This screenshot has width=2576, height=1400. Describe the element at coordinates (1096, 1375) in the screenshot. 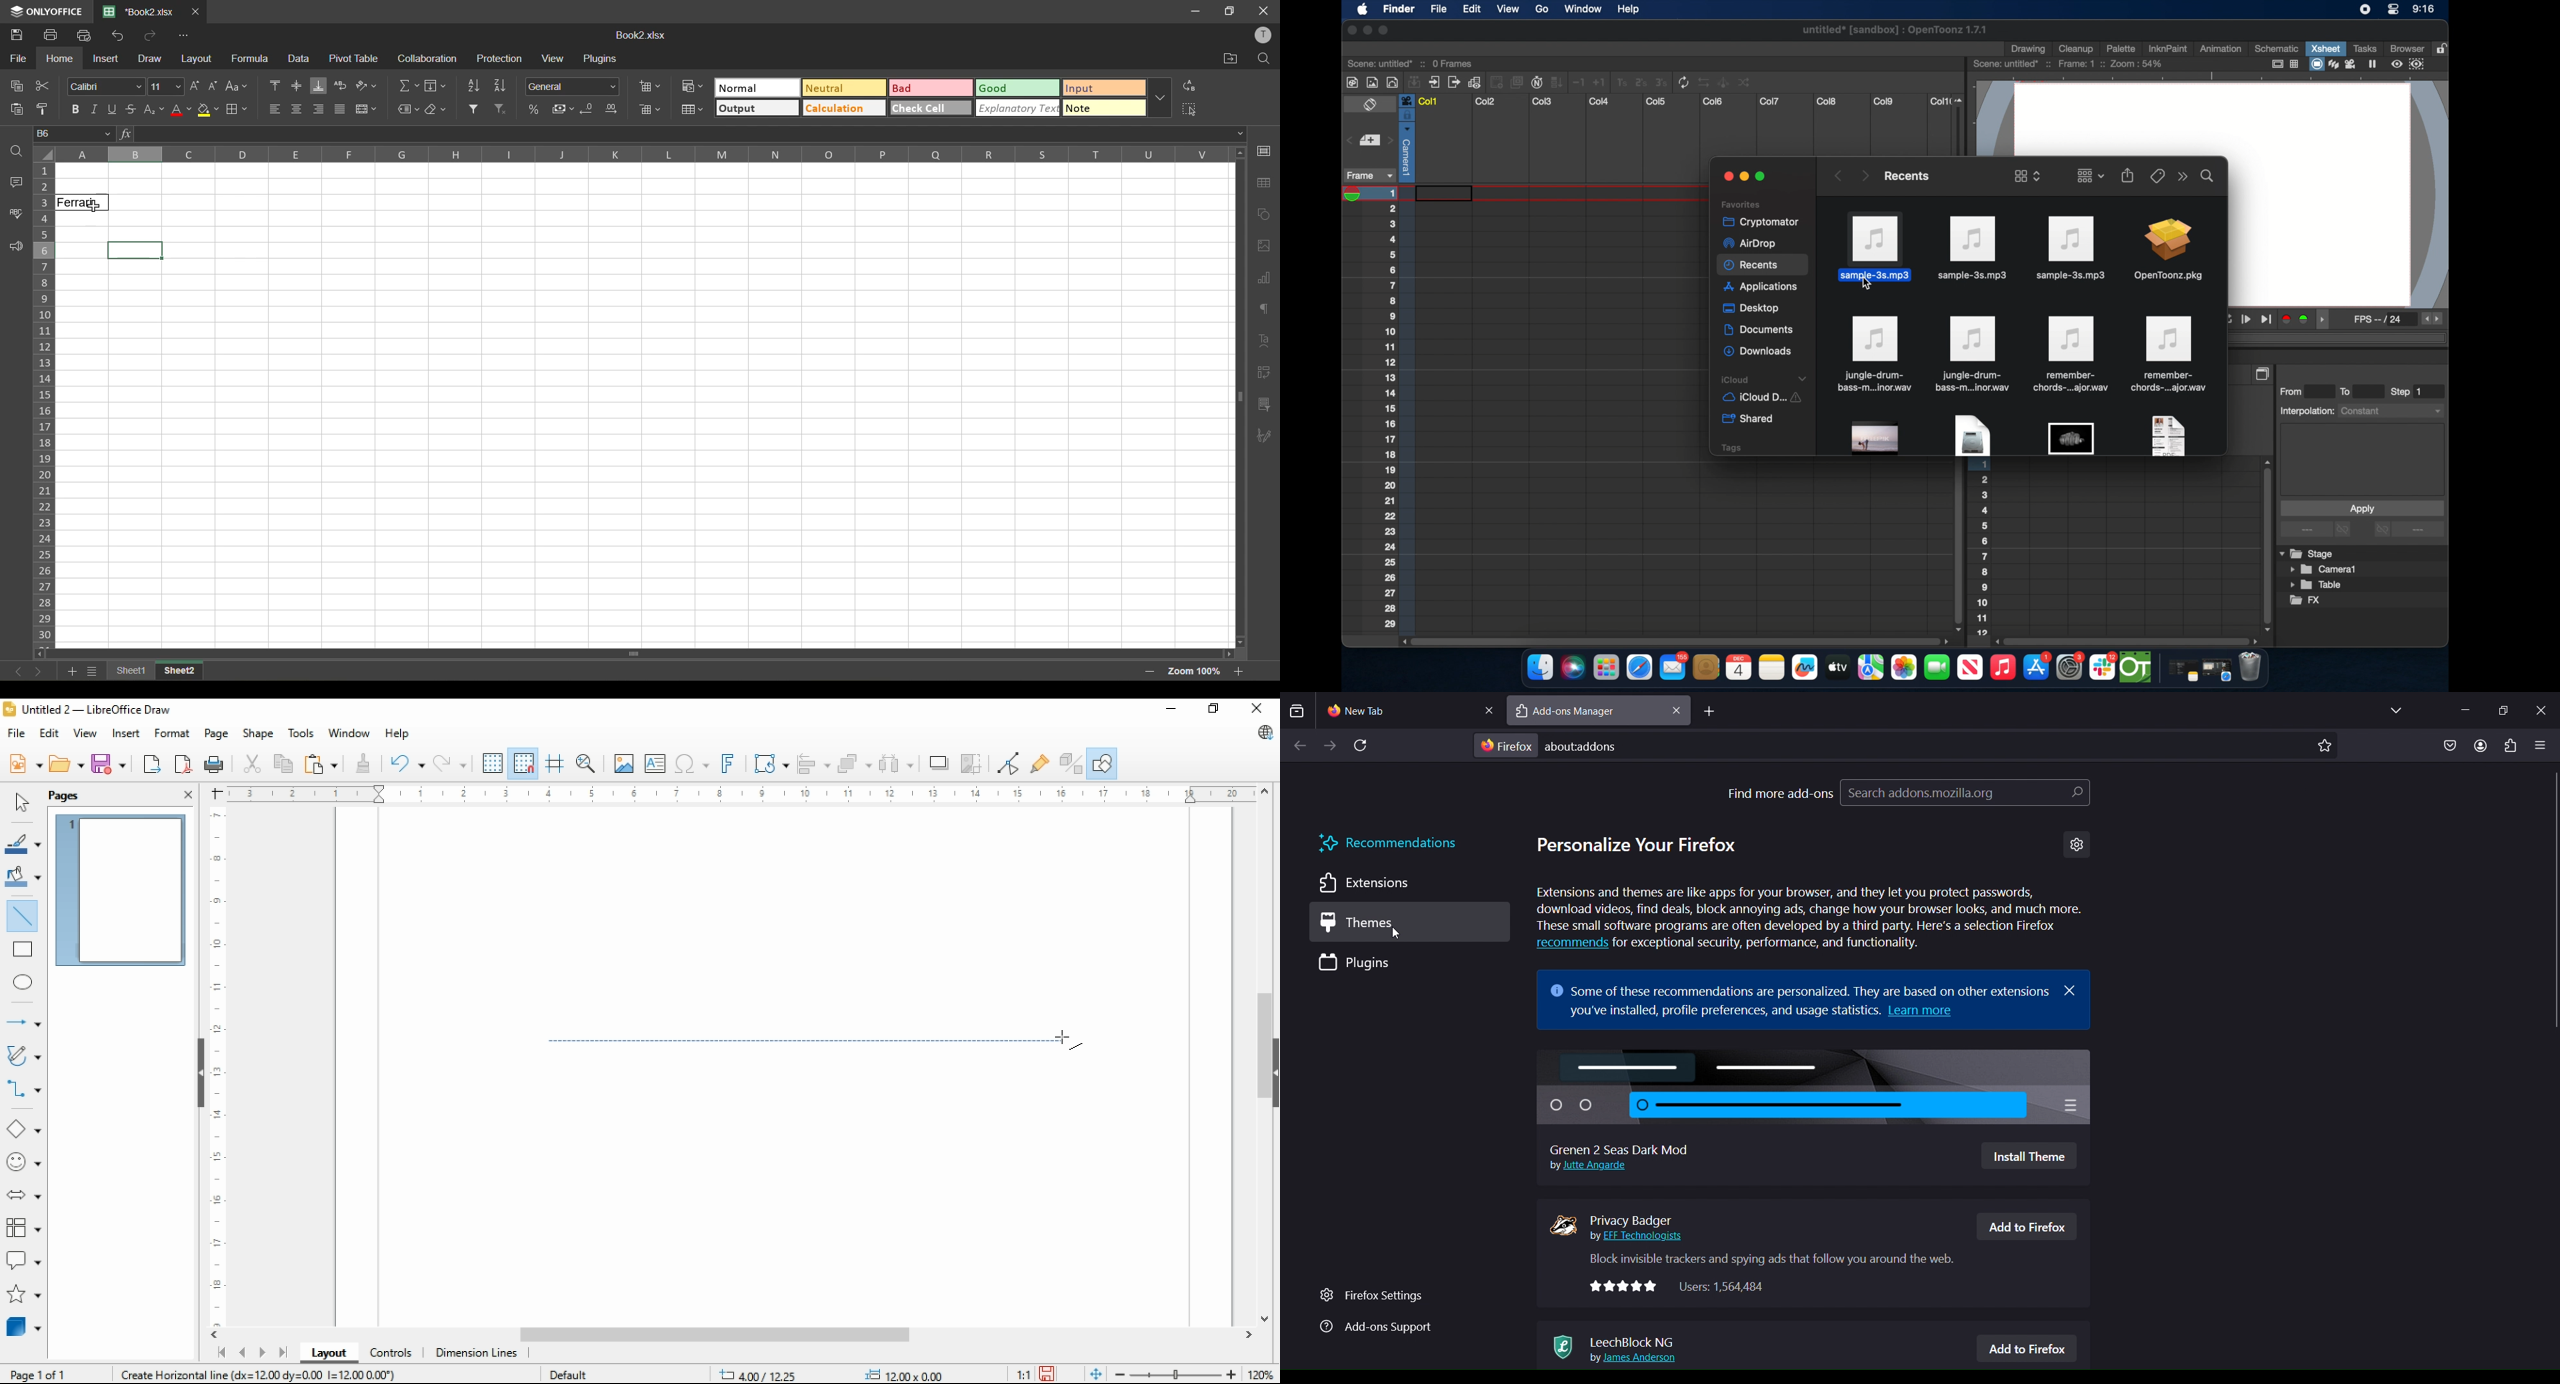

I see `fit page to window` at that location.